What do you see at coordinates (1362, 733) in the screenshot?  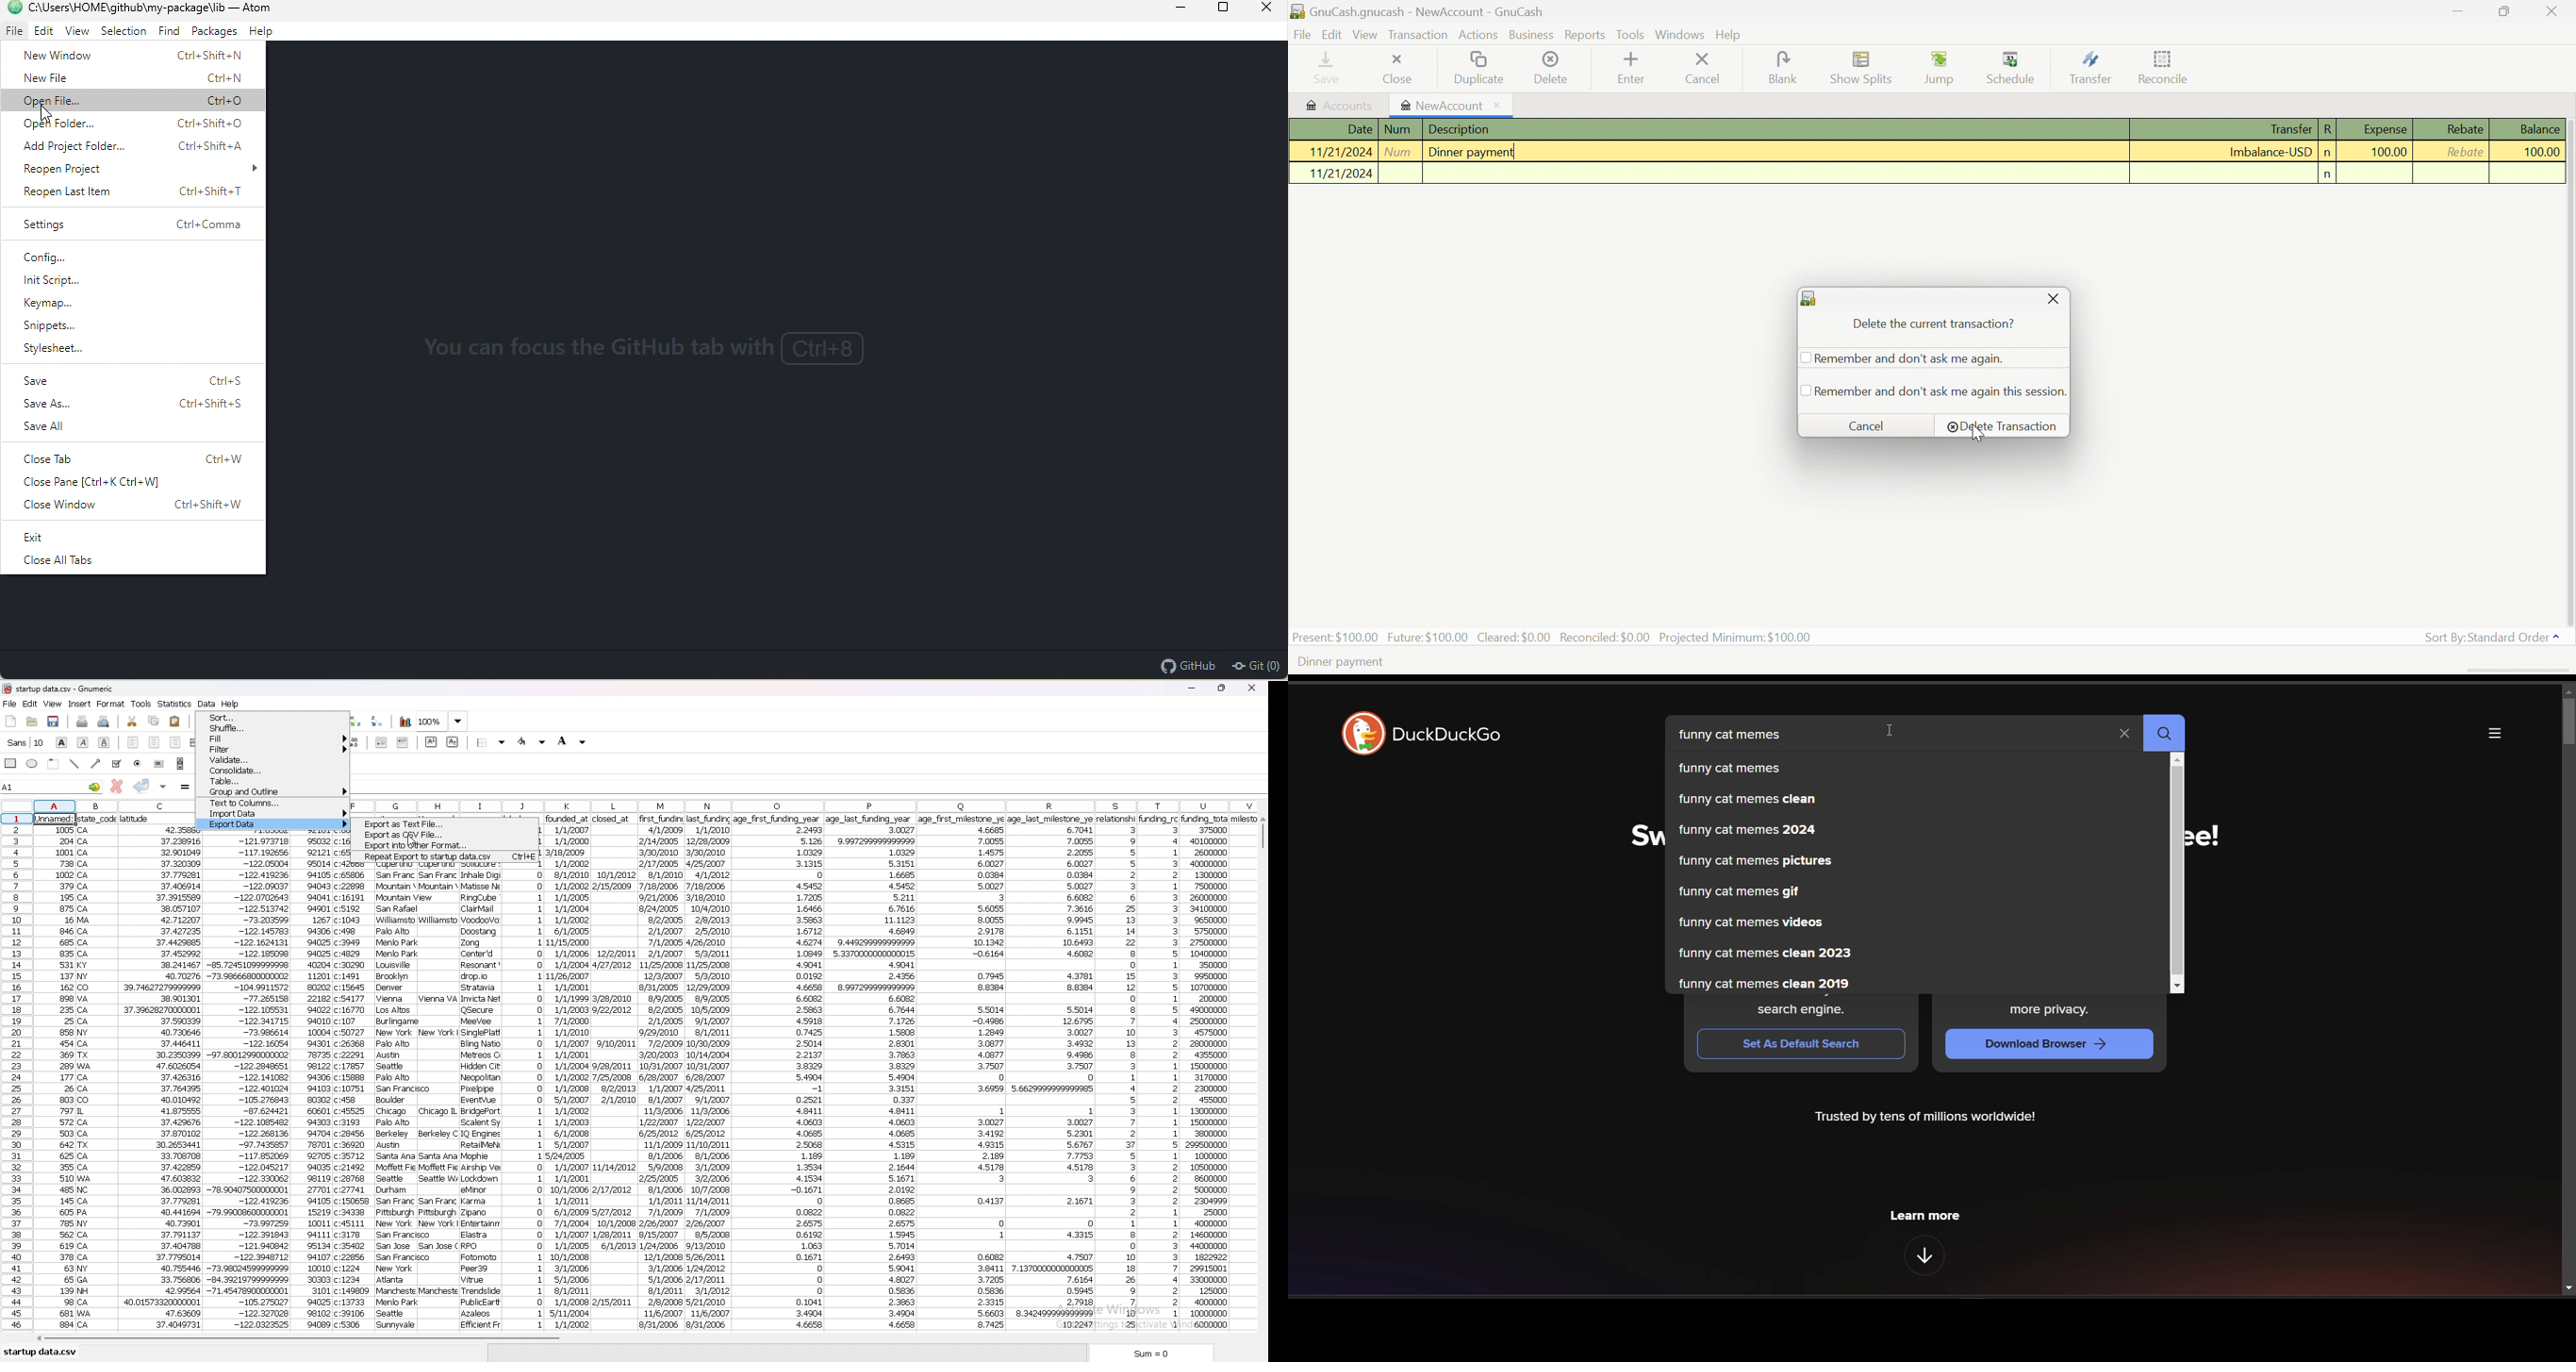 I see `logo` at bounding box center [1362, 733].